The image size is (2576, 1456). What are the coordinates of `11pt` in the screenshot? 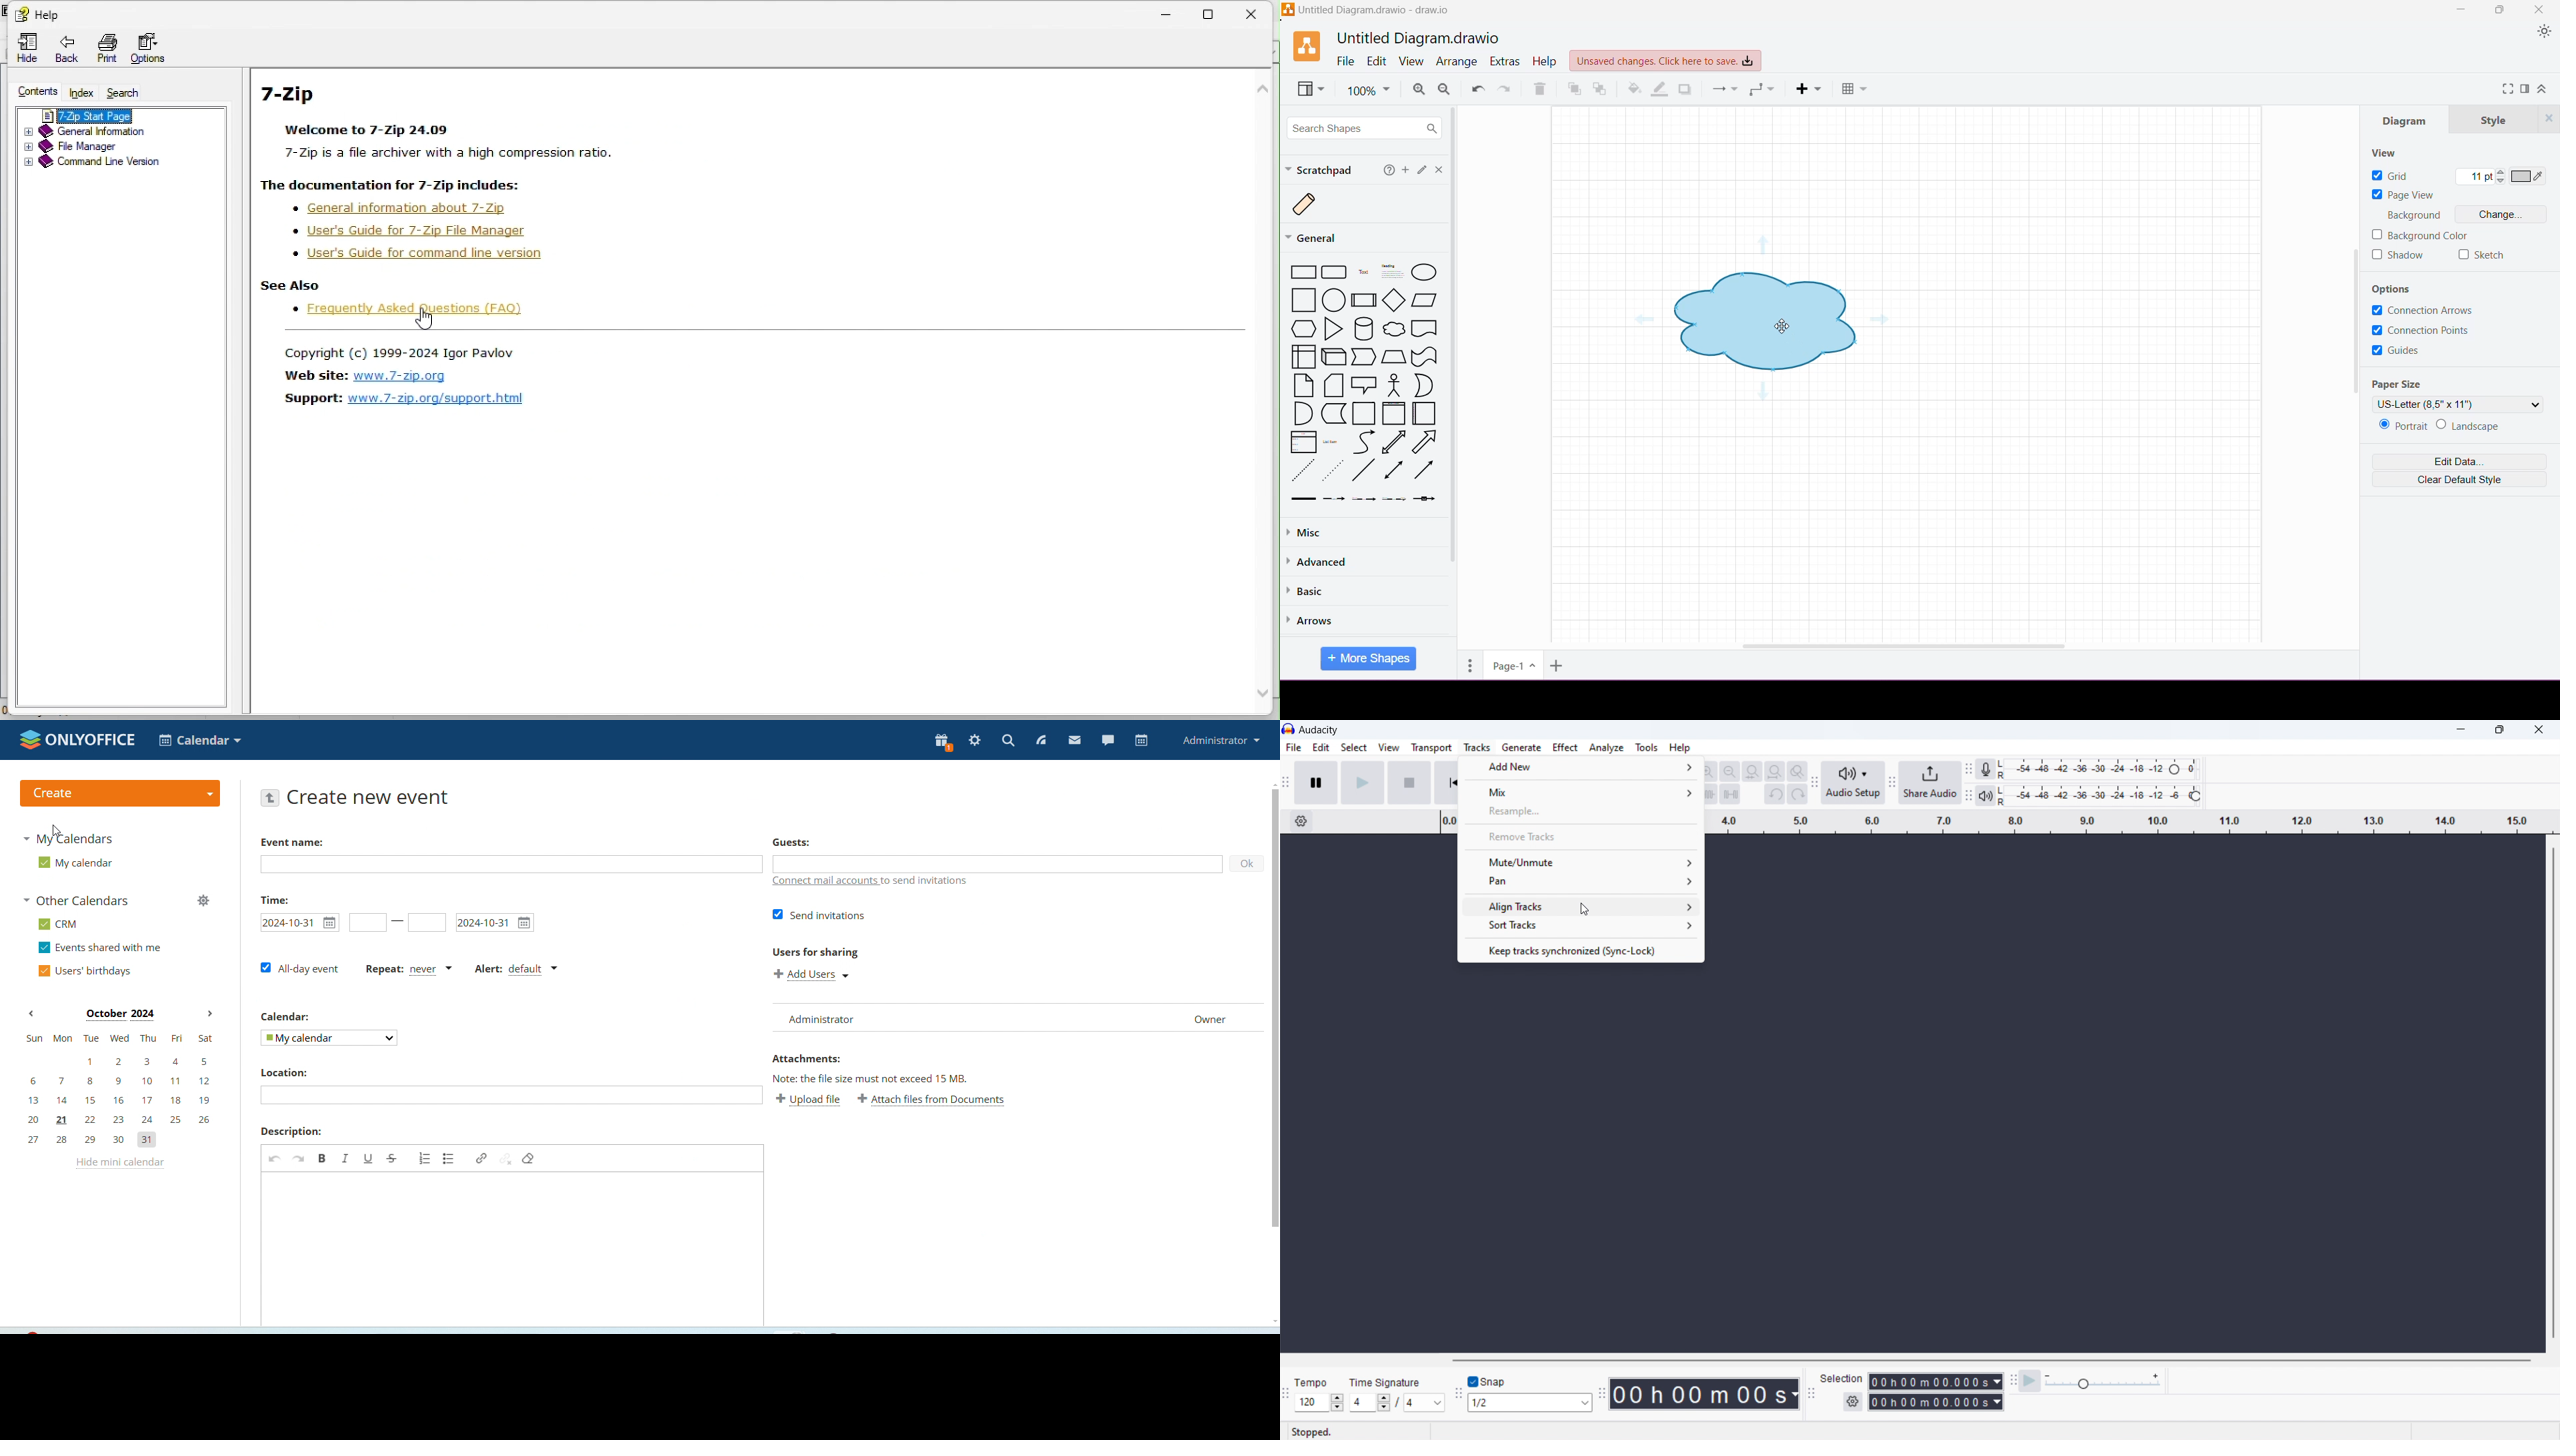 It's located at (2478, 177).